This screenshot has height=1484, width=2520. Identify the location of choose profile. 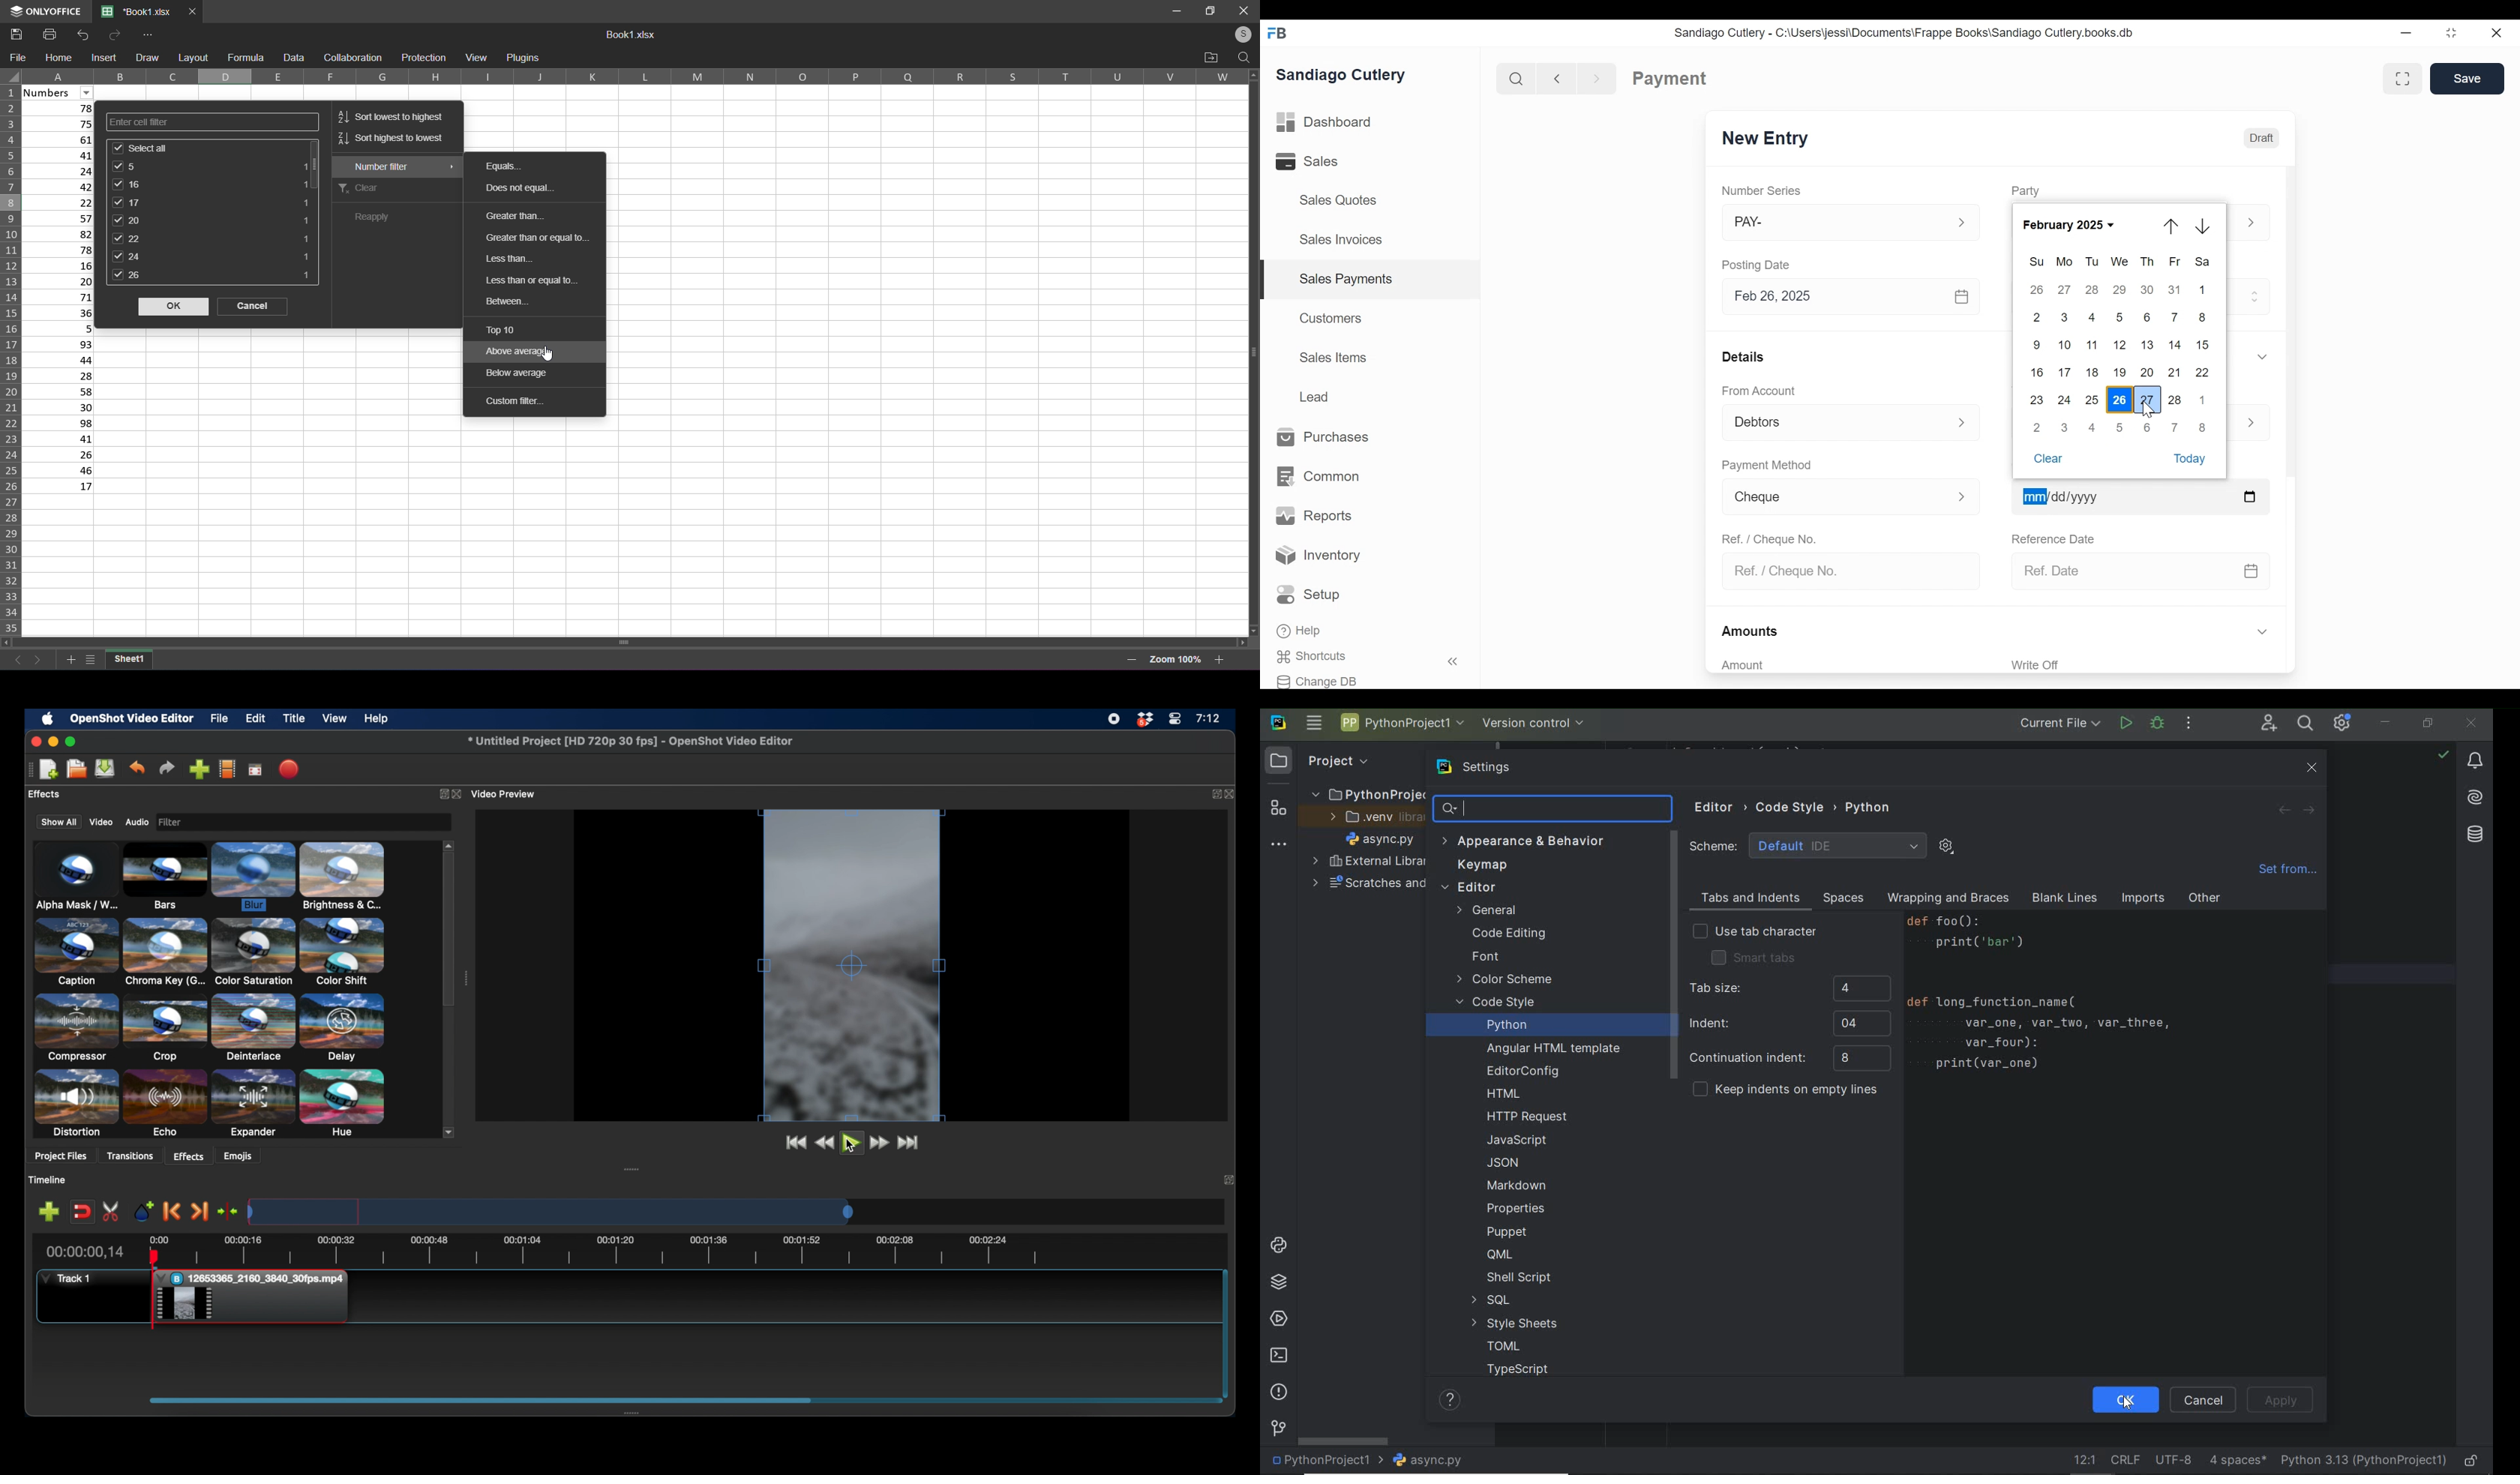
(228, 768).